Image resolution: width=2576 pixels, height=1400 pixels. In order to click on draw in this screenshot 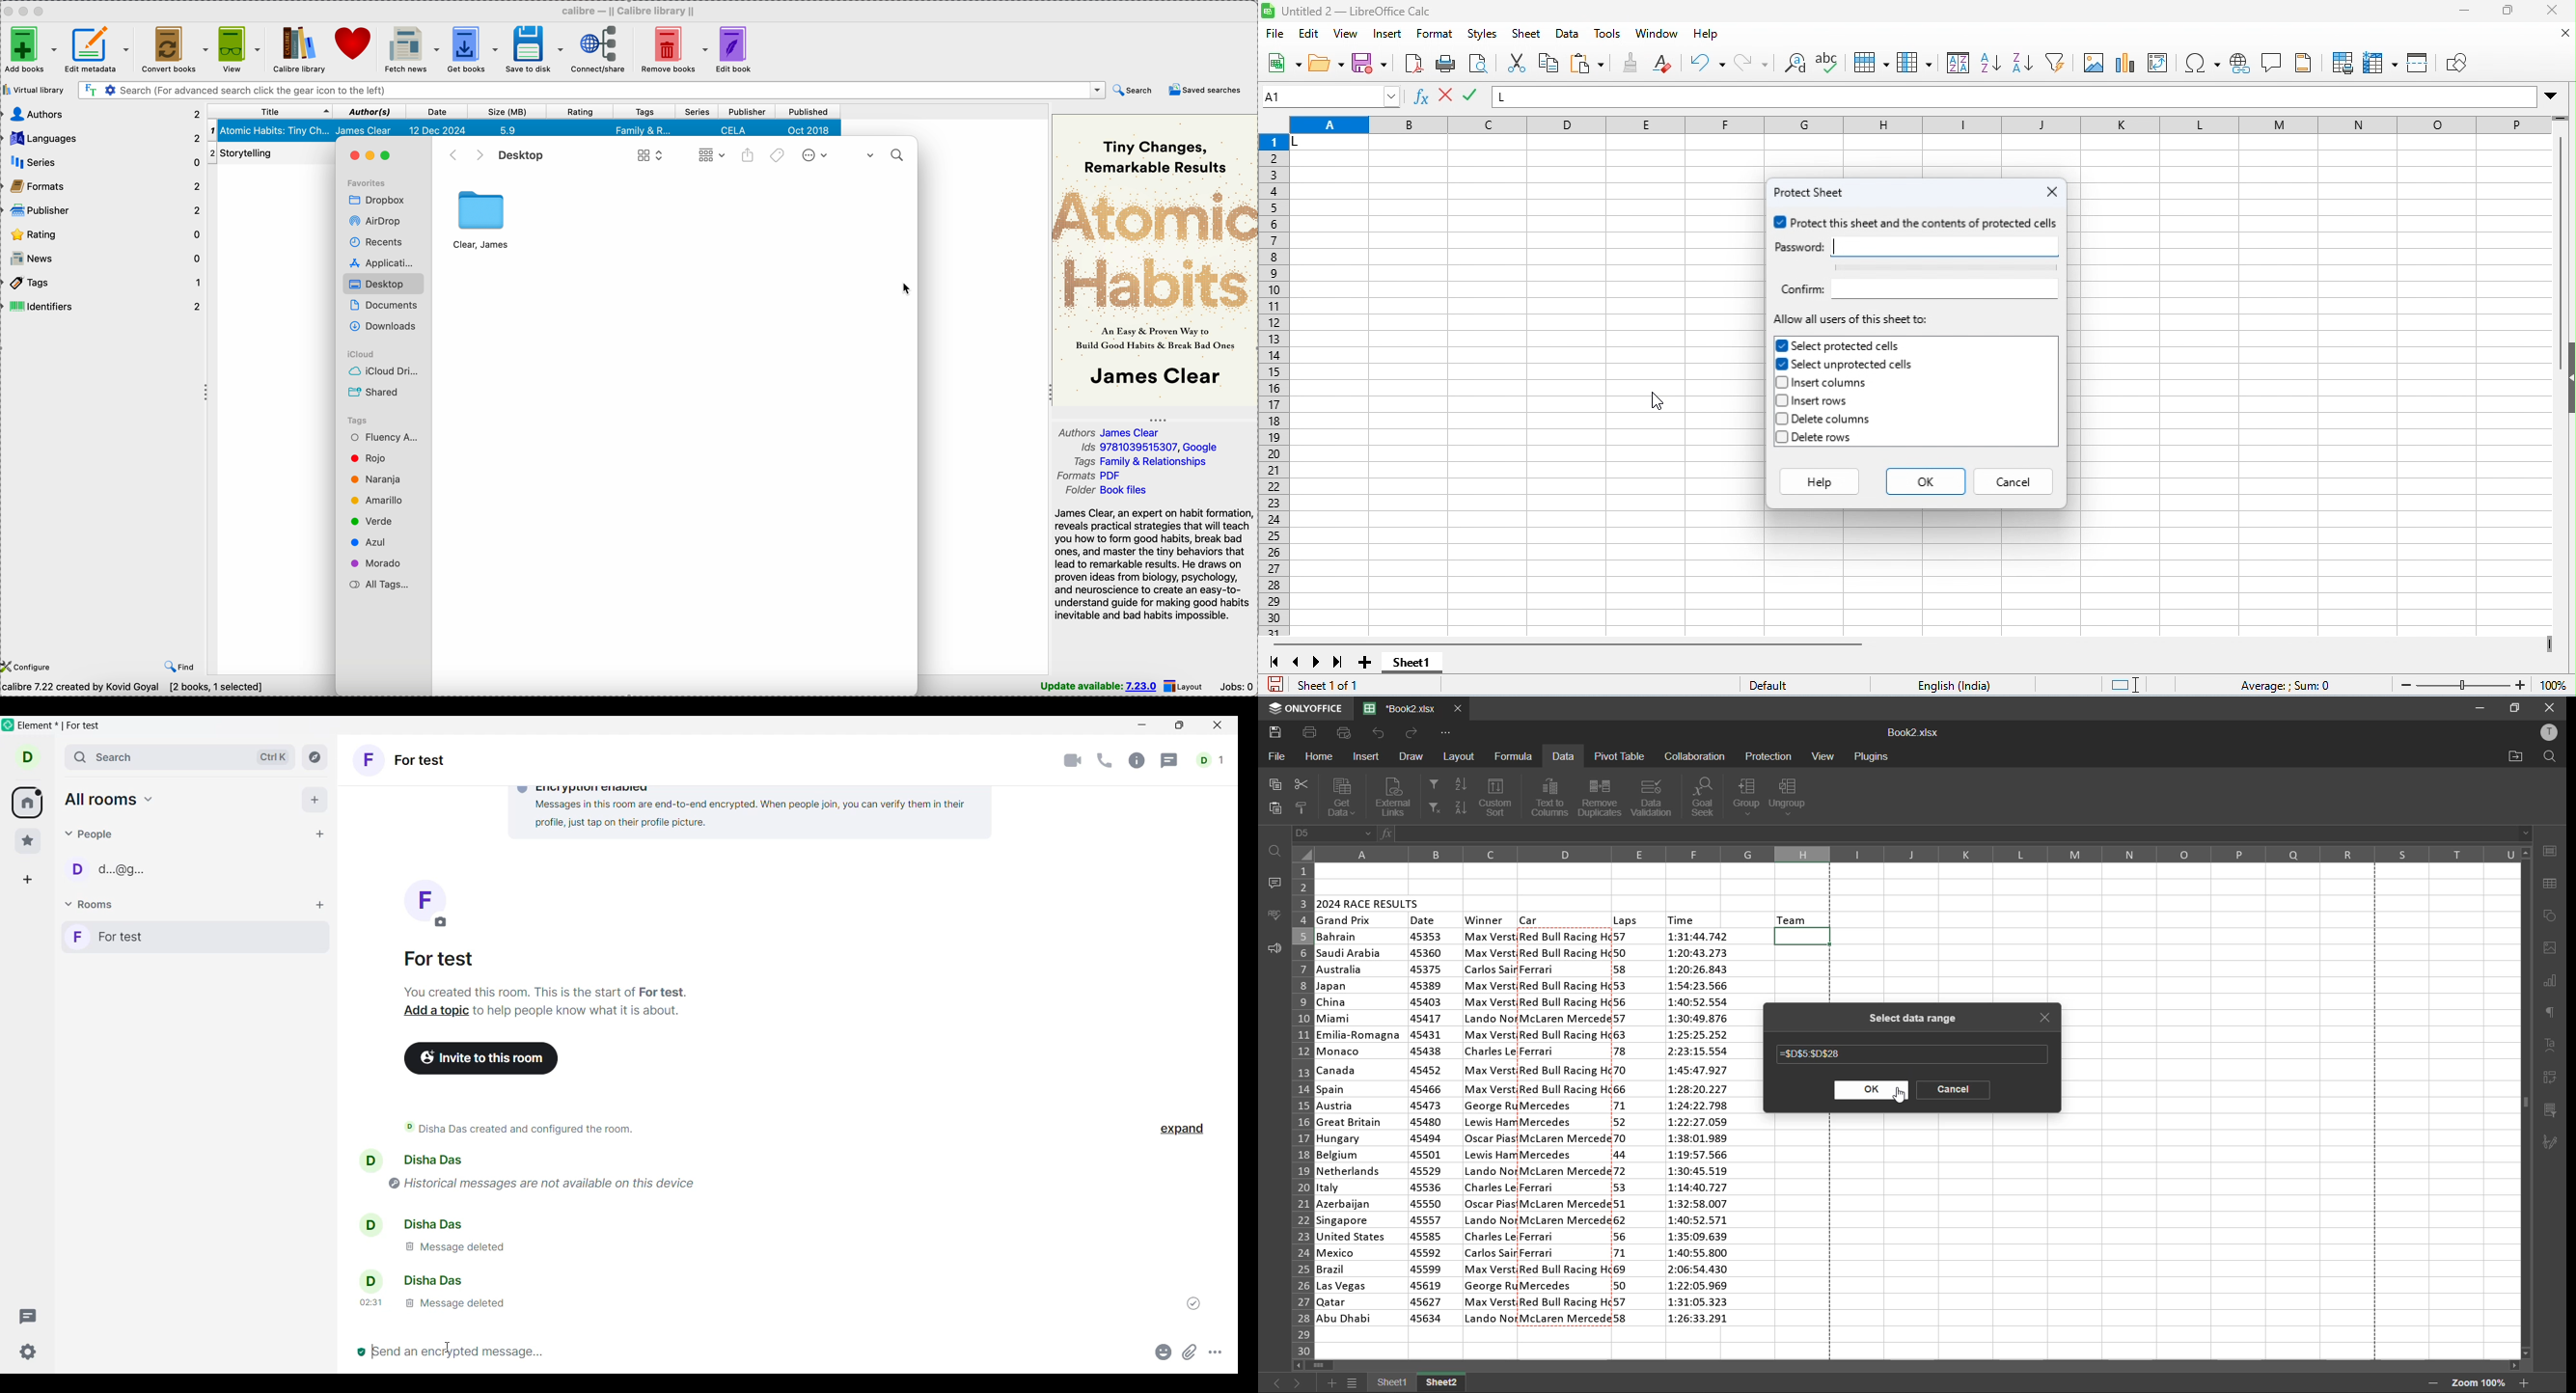, I will do `click(1412, 754)`.